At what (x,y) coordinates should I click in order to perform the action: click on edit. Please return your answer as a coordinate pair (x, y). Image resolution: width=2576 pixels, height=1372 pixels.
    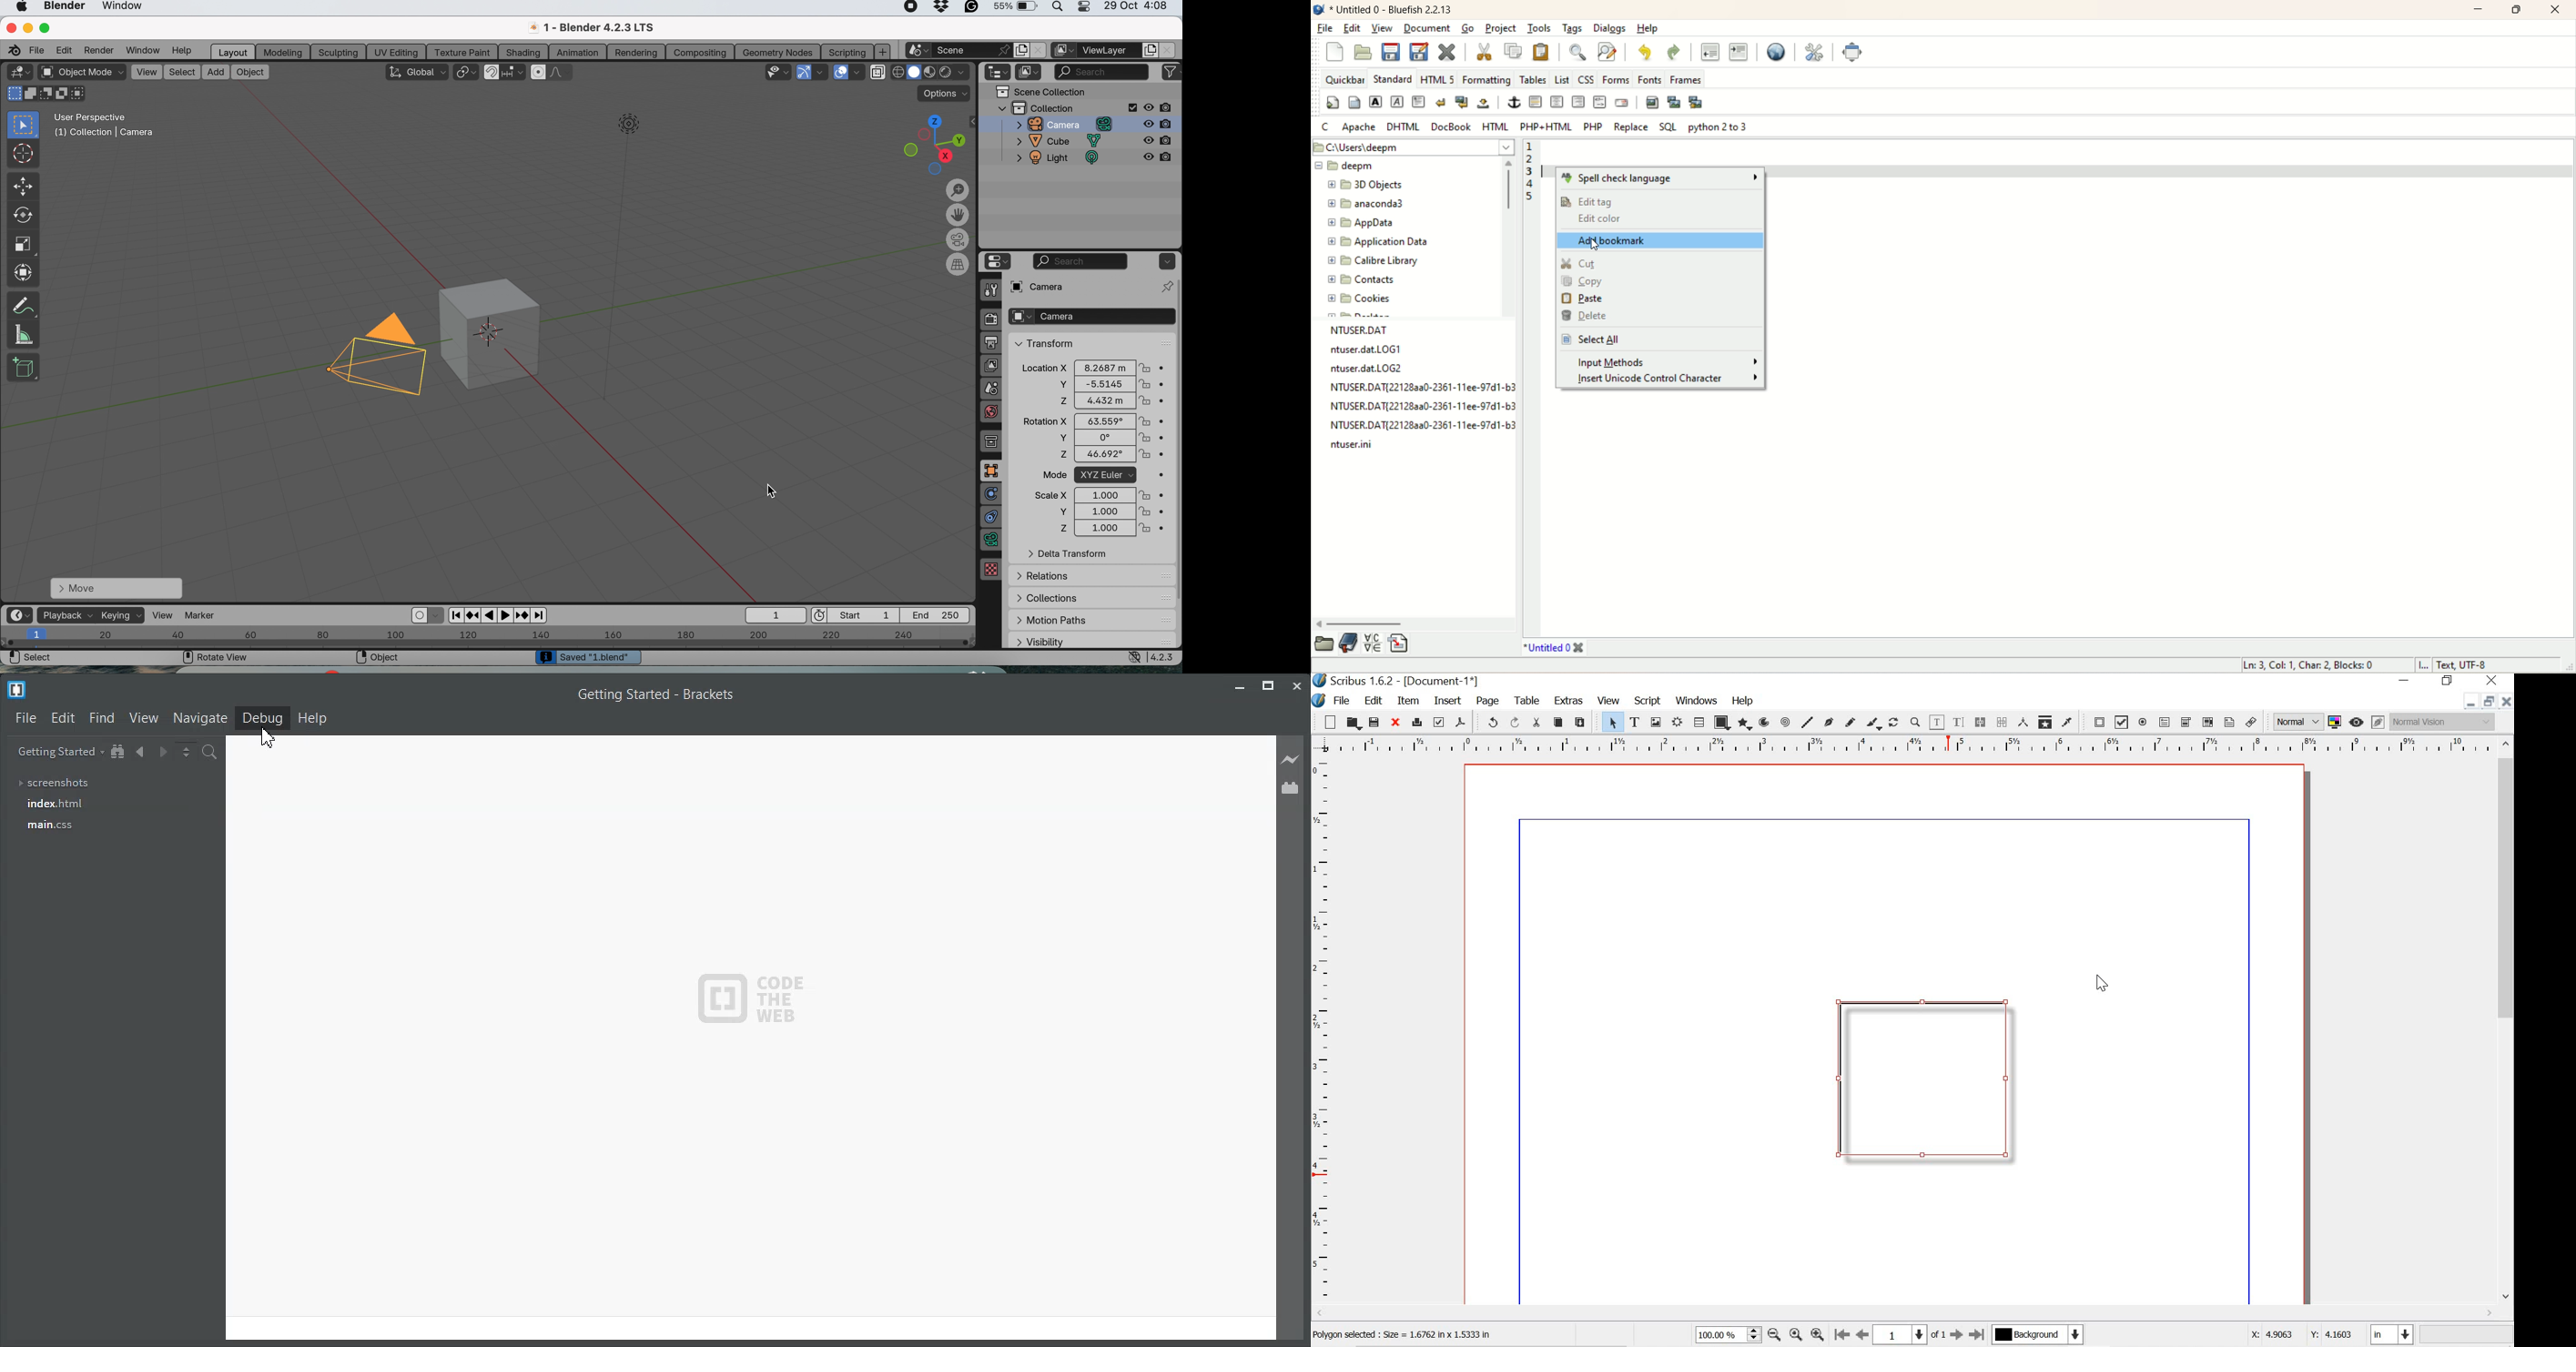
    Looking at the image, I should click on (1352, 28).